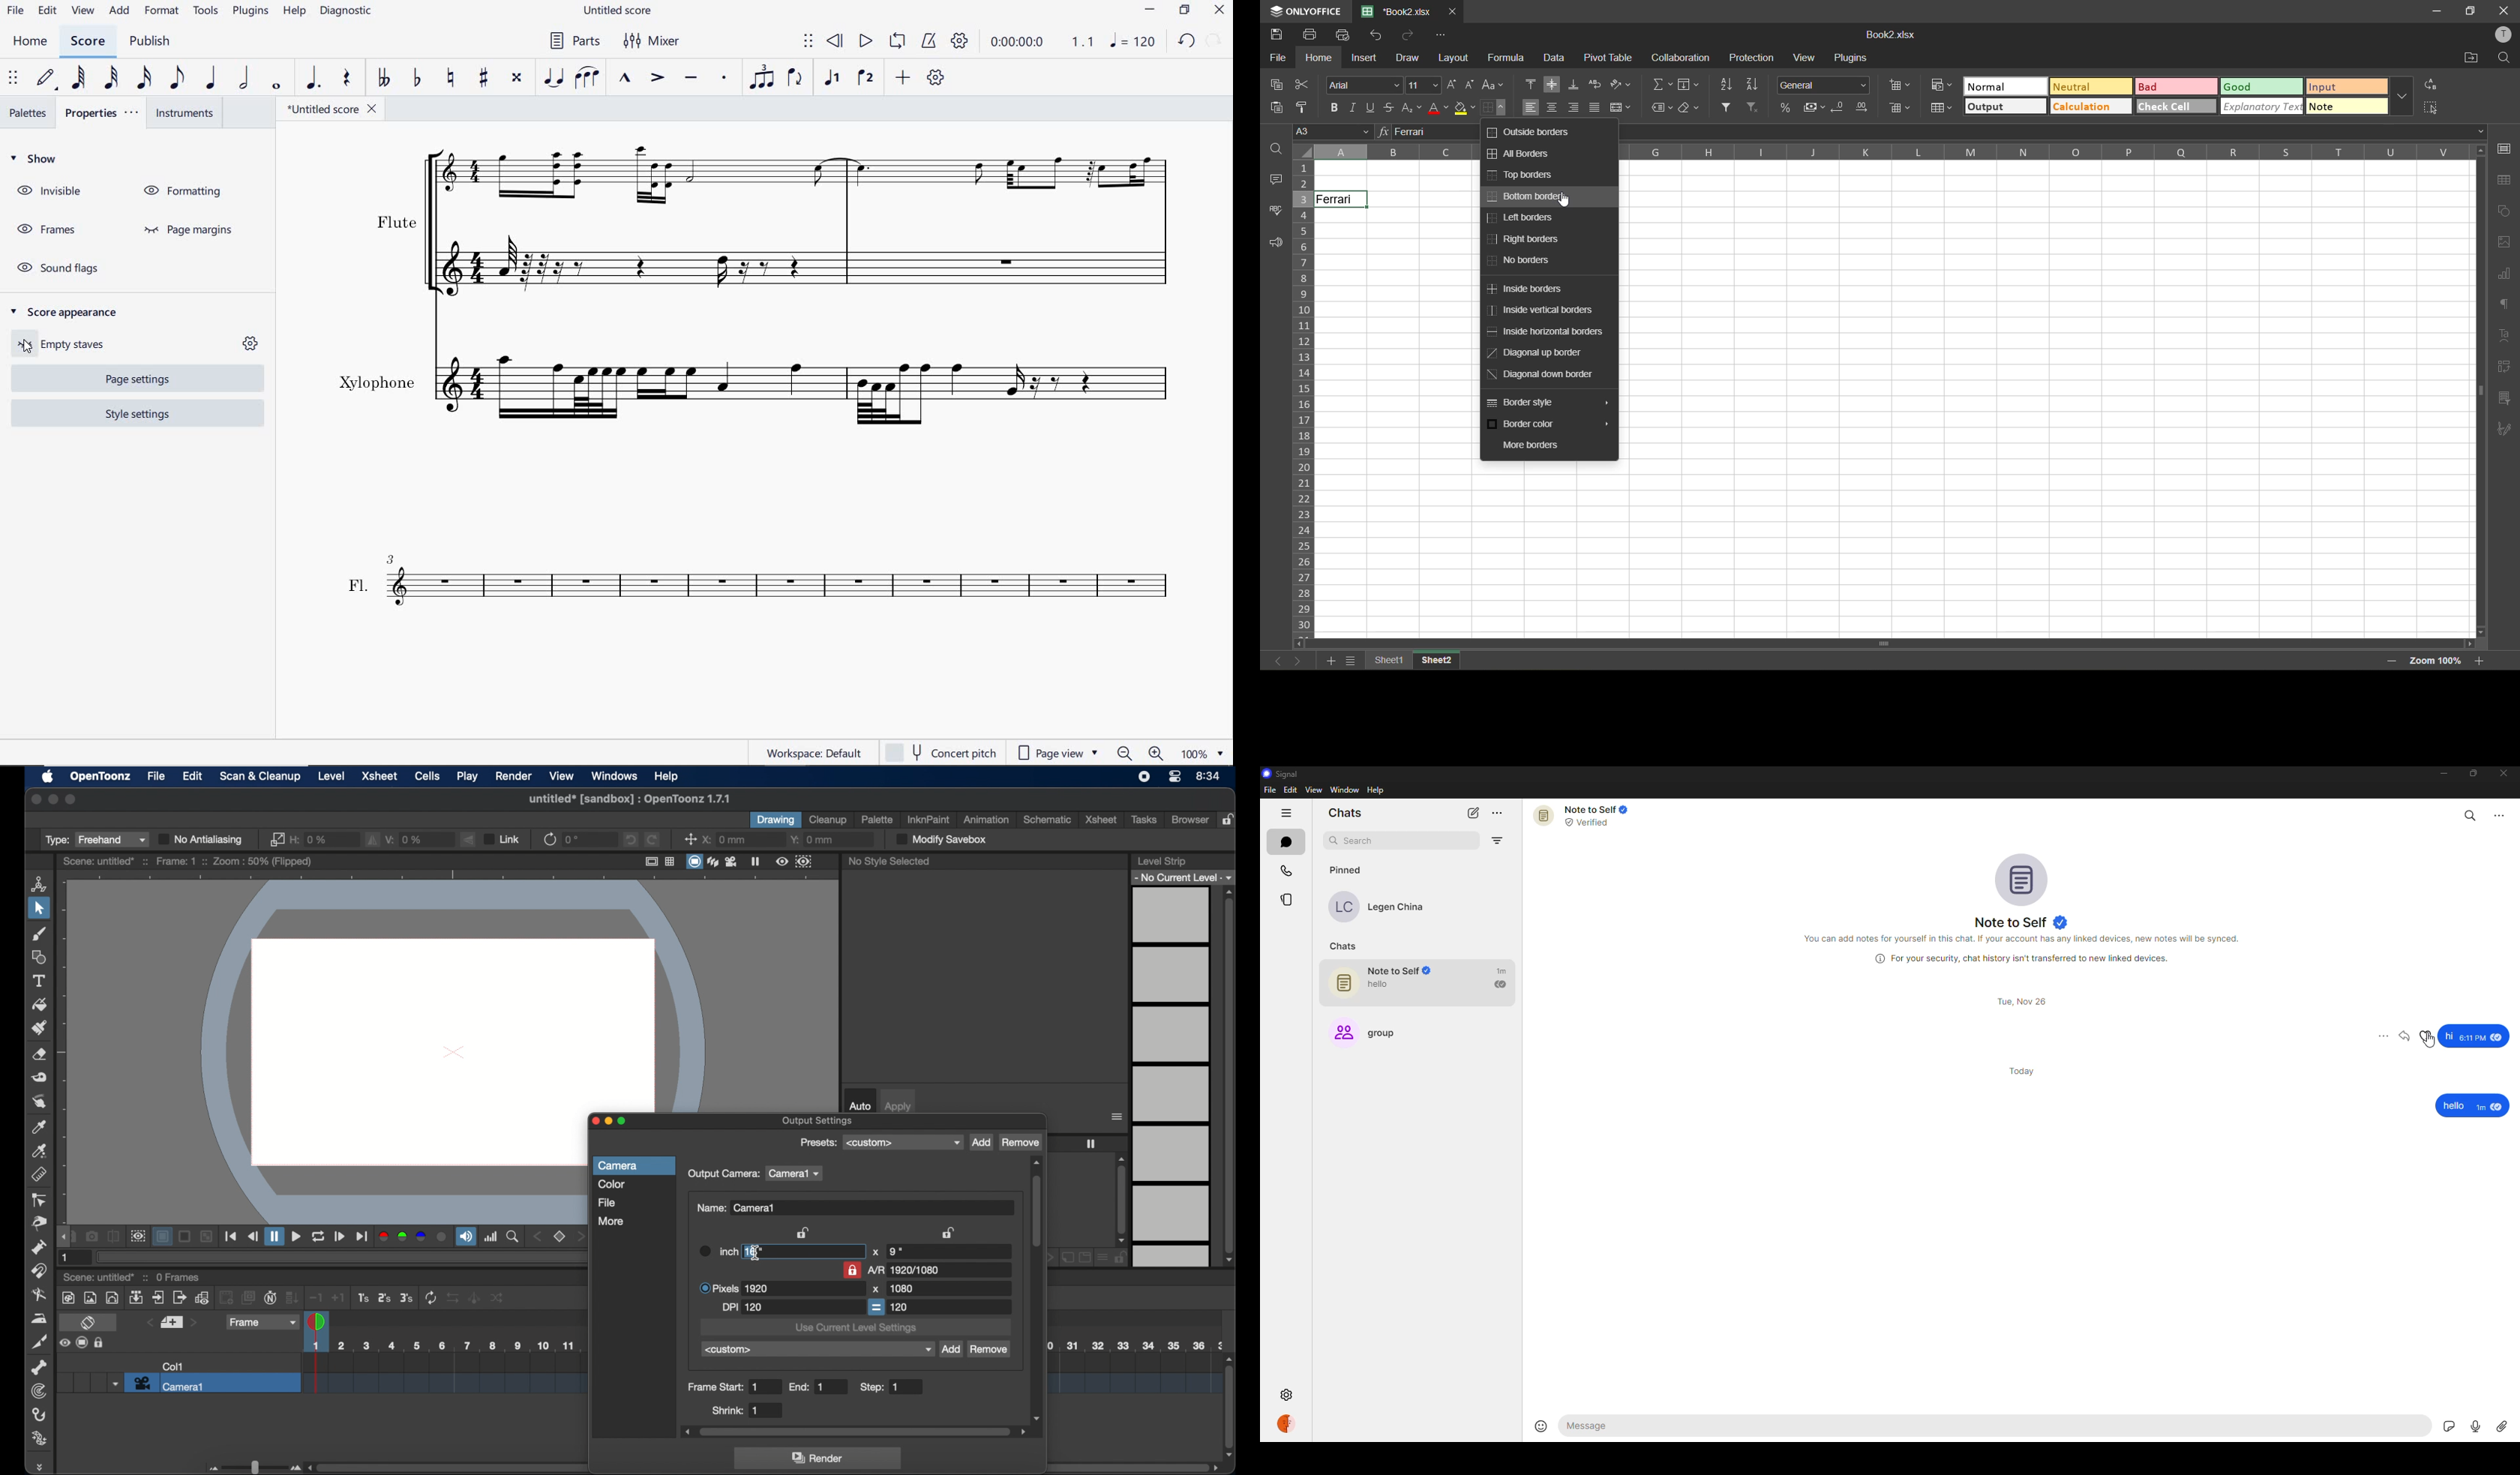 Image resolution: width=2520 pixels, height=1484 pixels. What do you see at coordinates (349, 79) in the screenshot?
I see `REST` at bounding box center [349, 79].